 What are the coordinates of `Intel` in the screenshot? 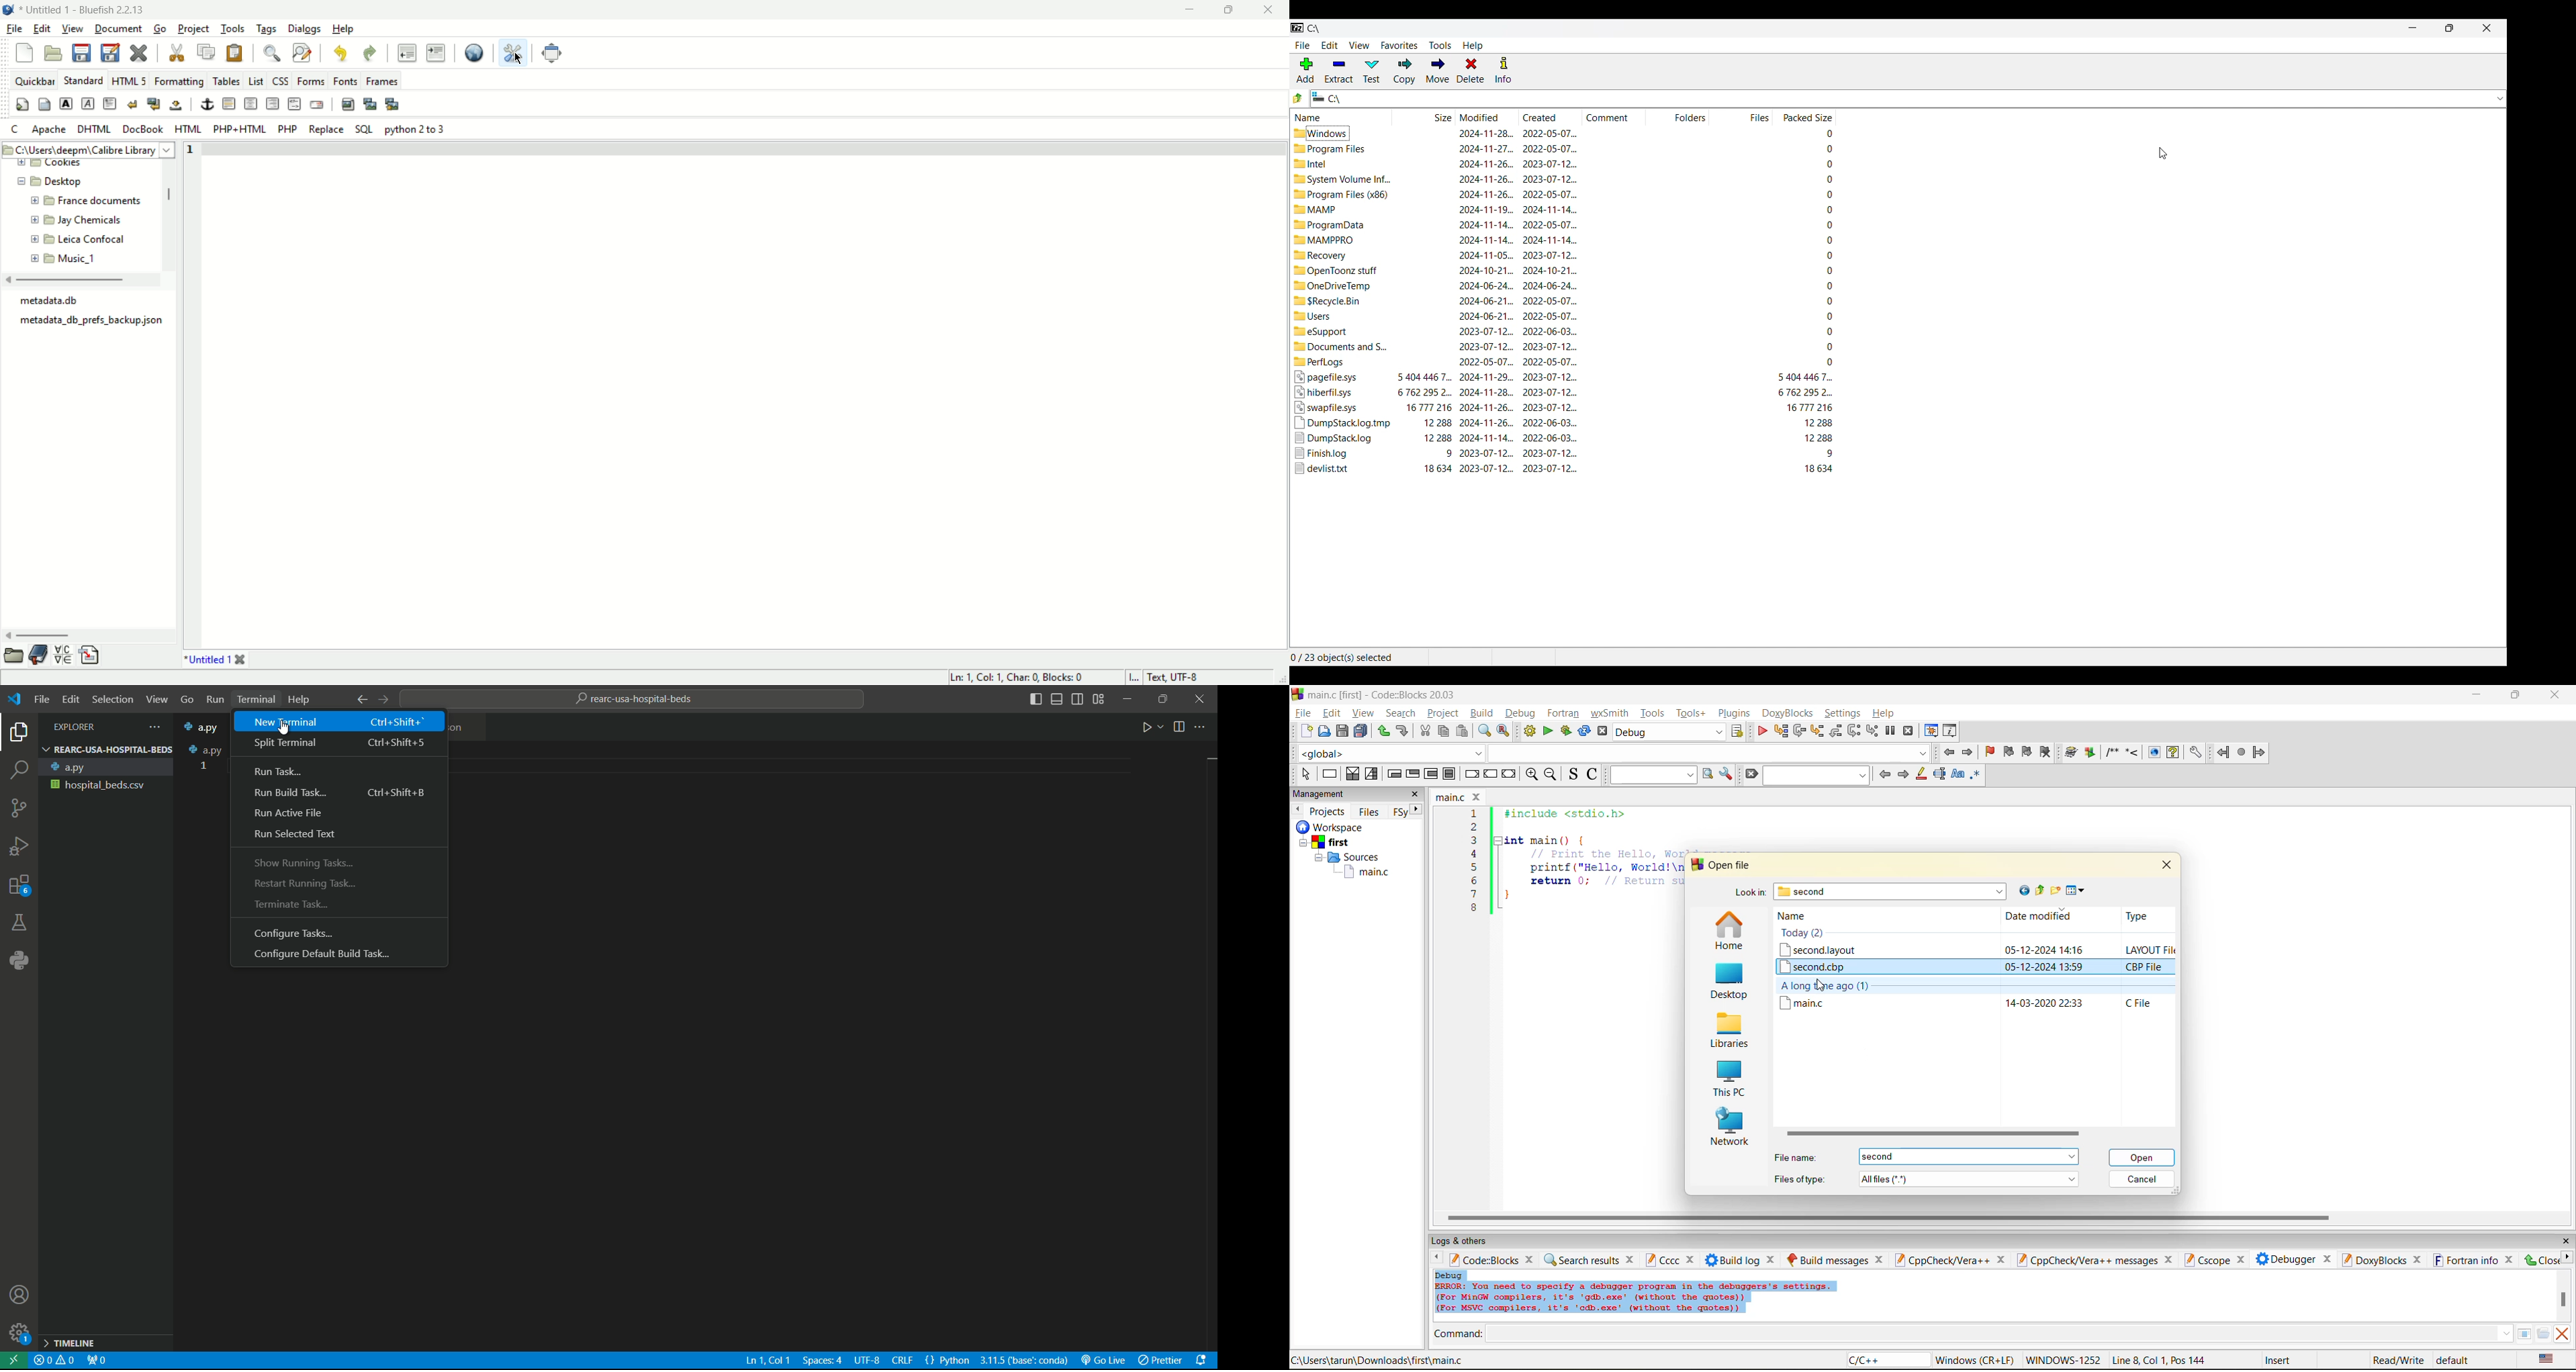 It's located at (1336, 164).